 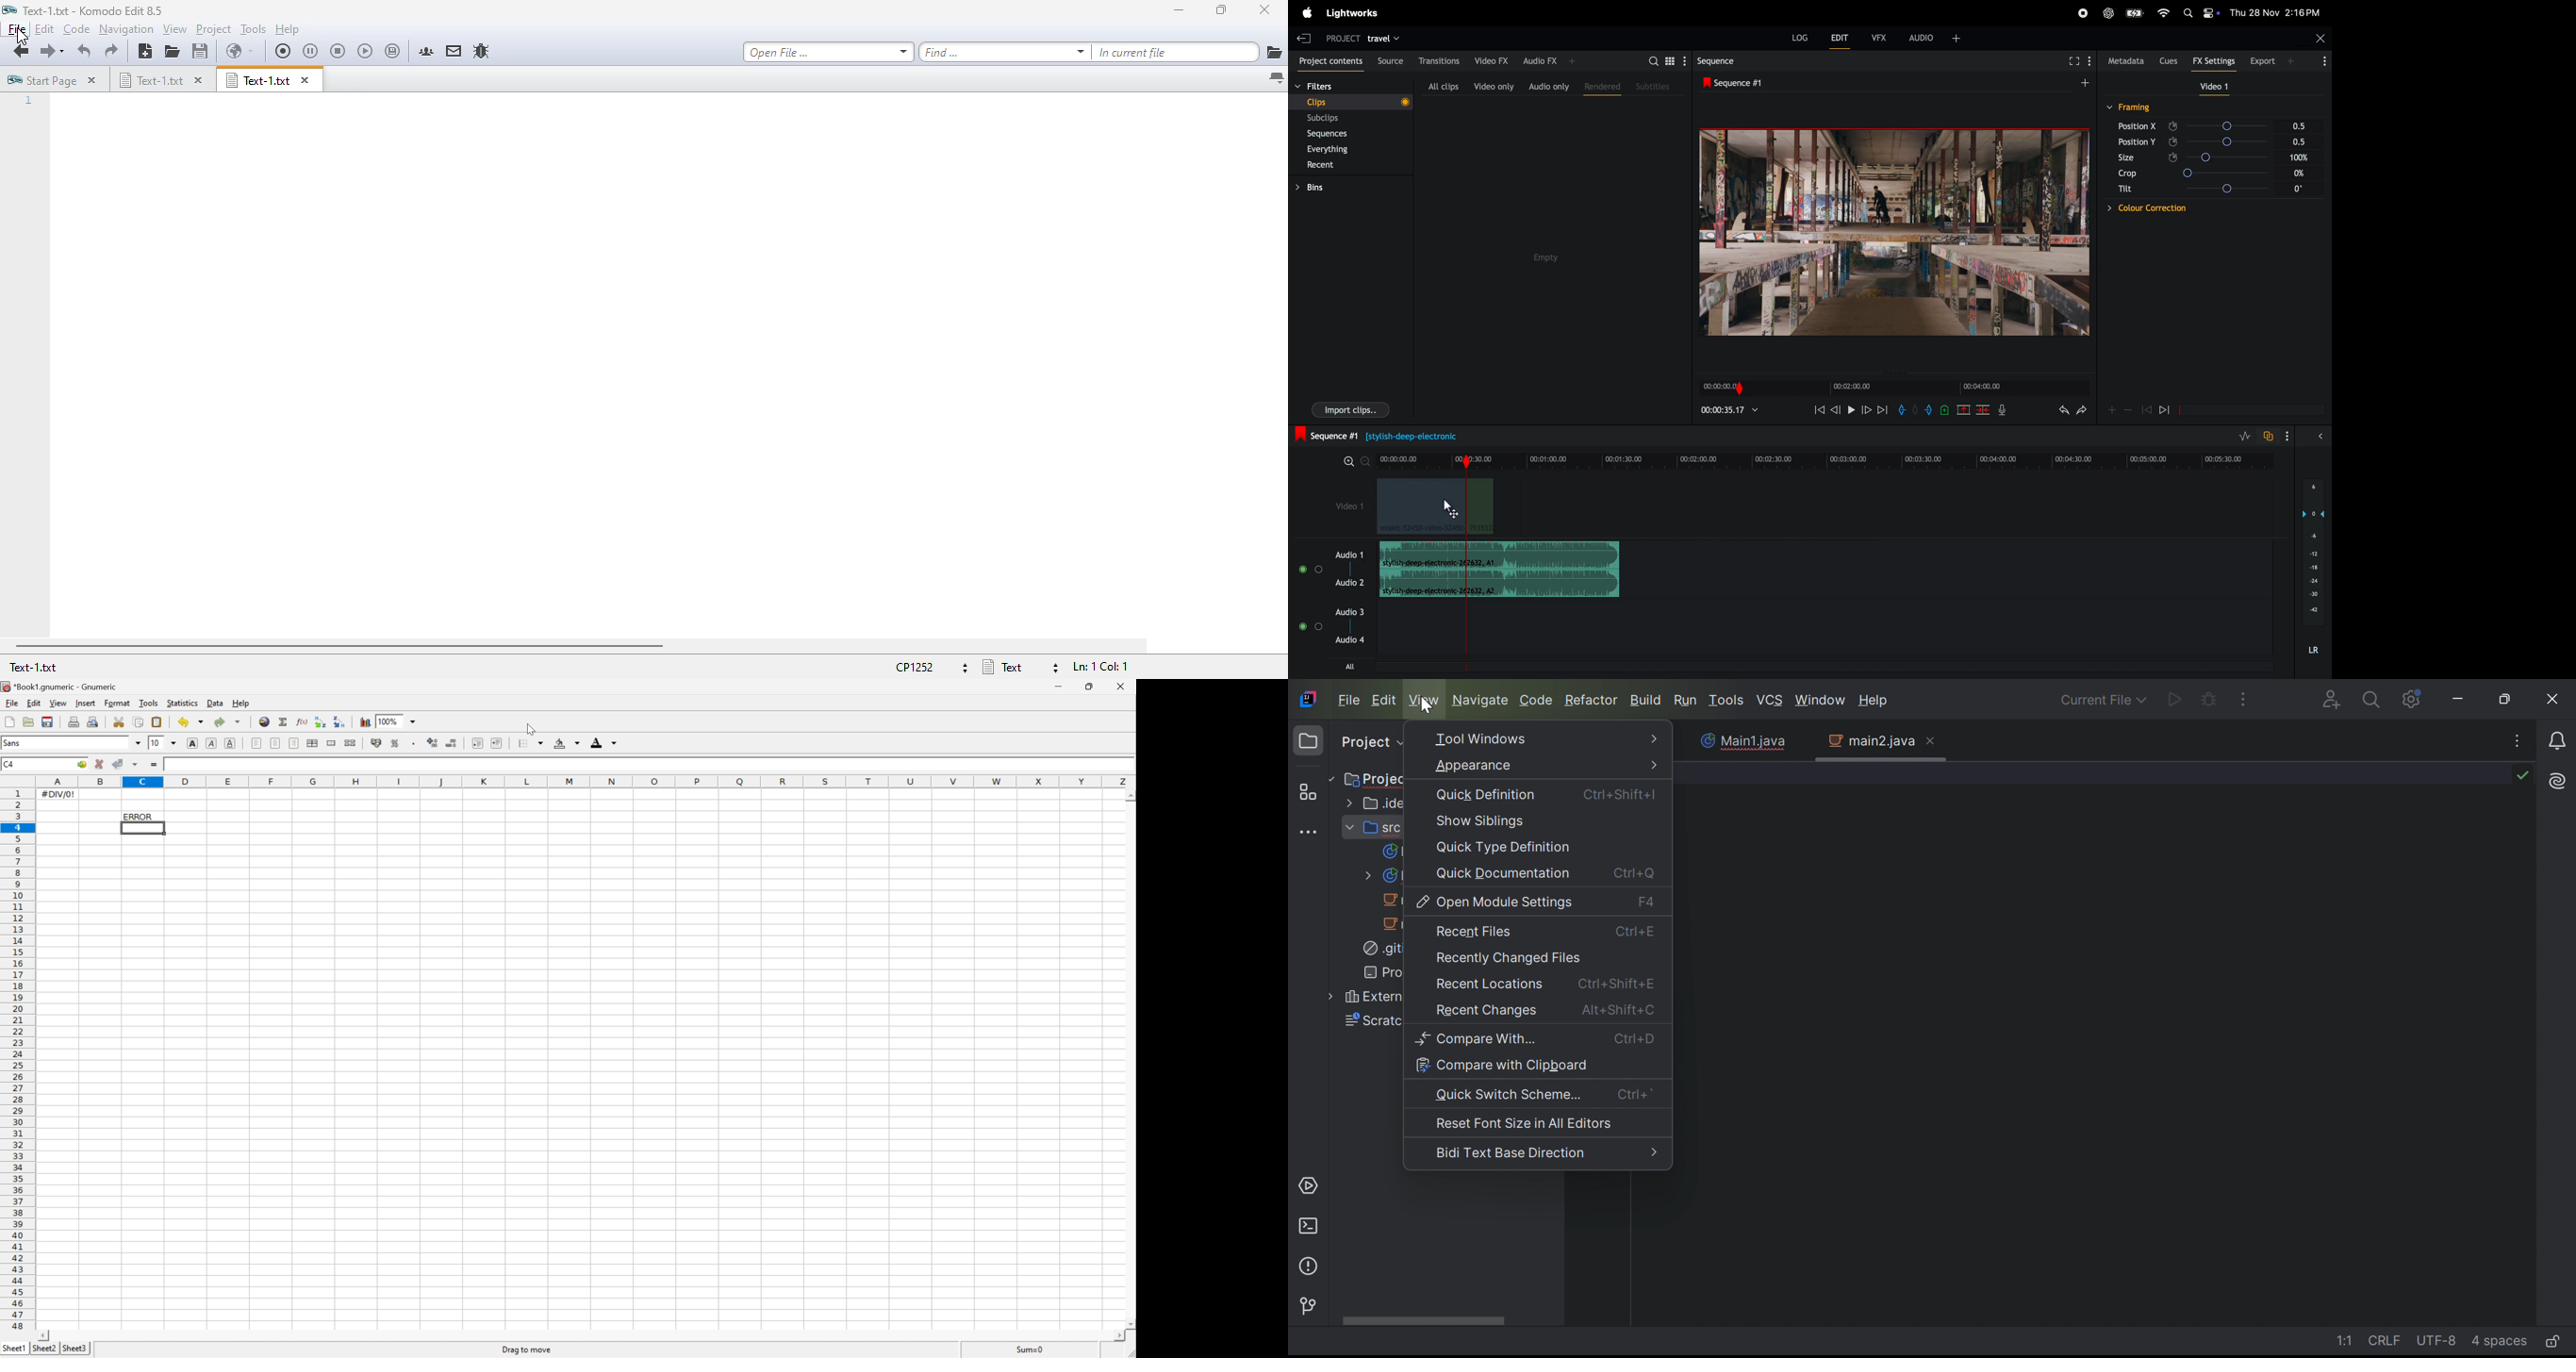 What do you see at coordinates (158, 722) in the screenshot?
I see `Paste the clipboard` at bounding box center [158, 722].